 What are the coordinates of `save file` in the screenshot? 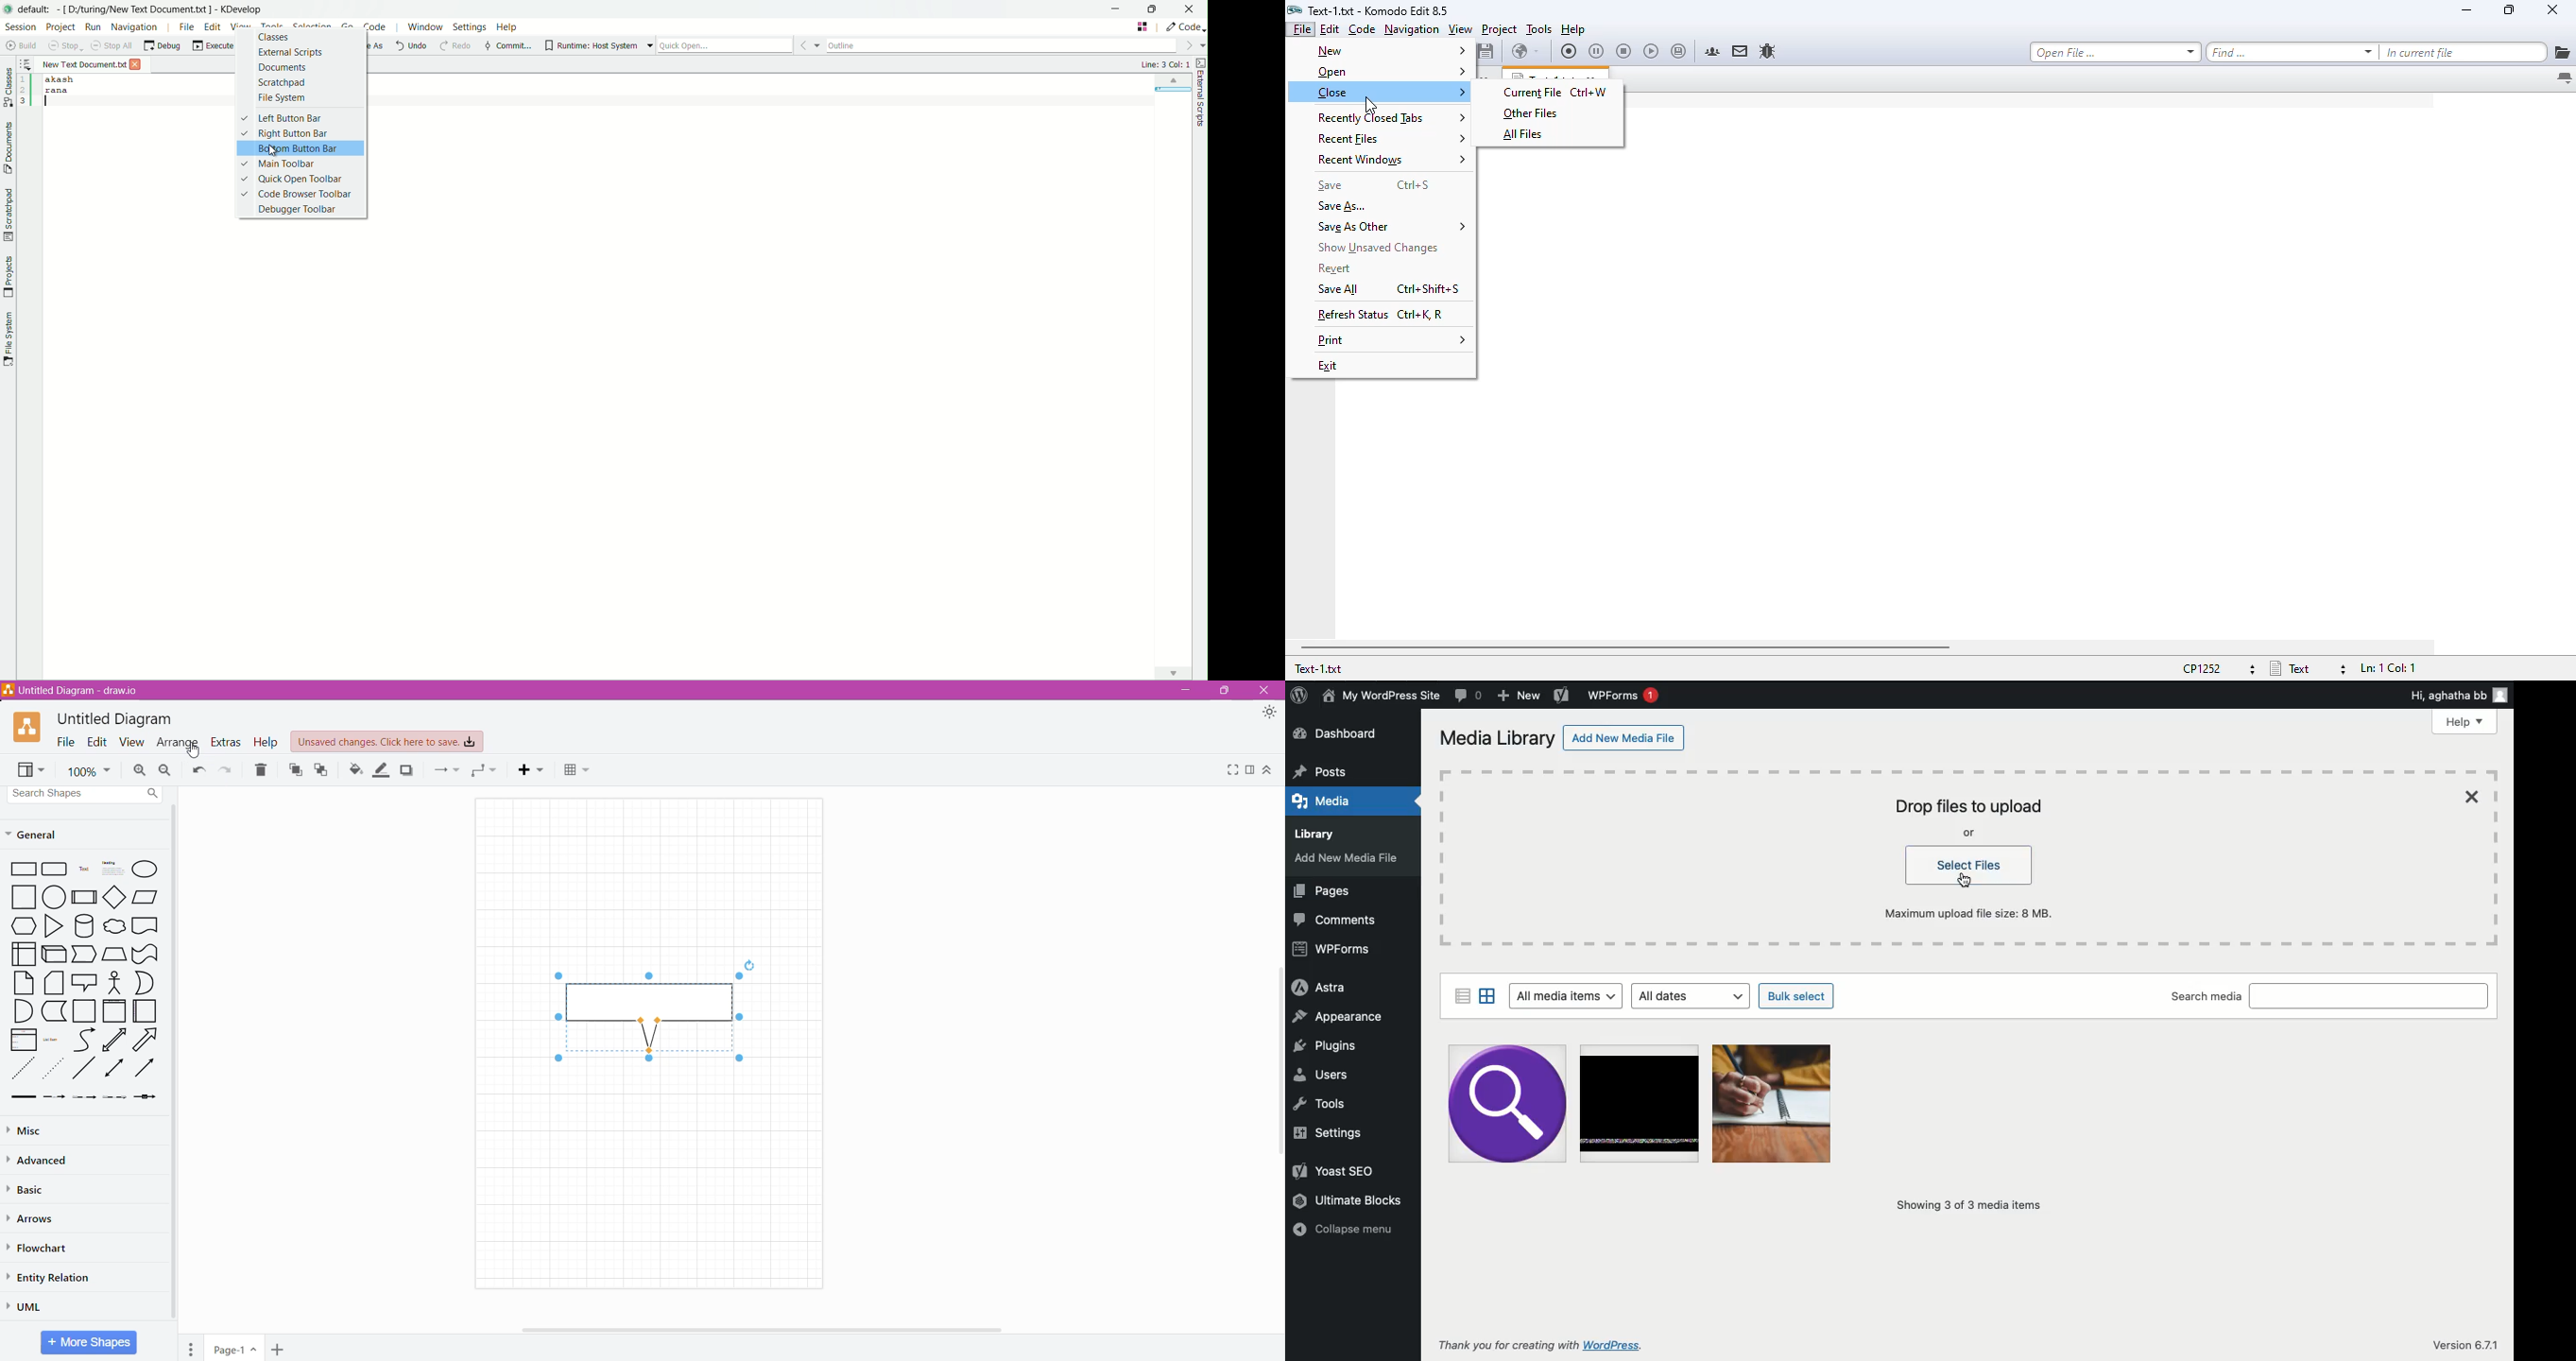 It's located at (1486, 51).